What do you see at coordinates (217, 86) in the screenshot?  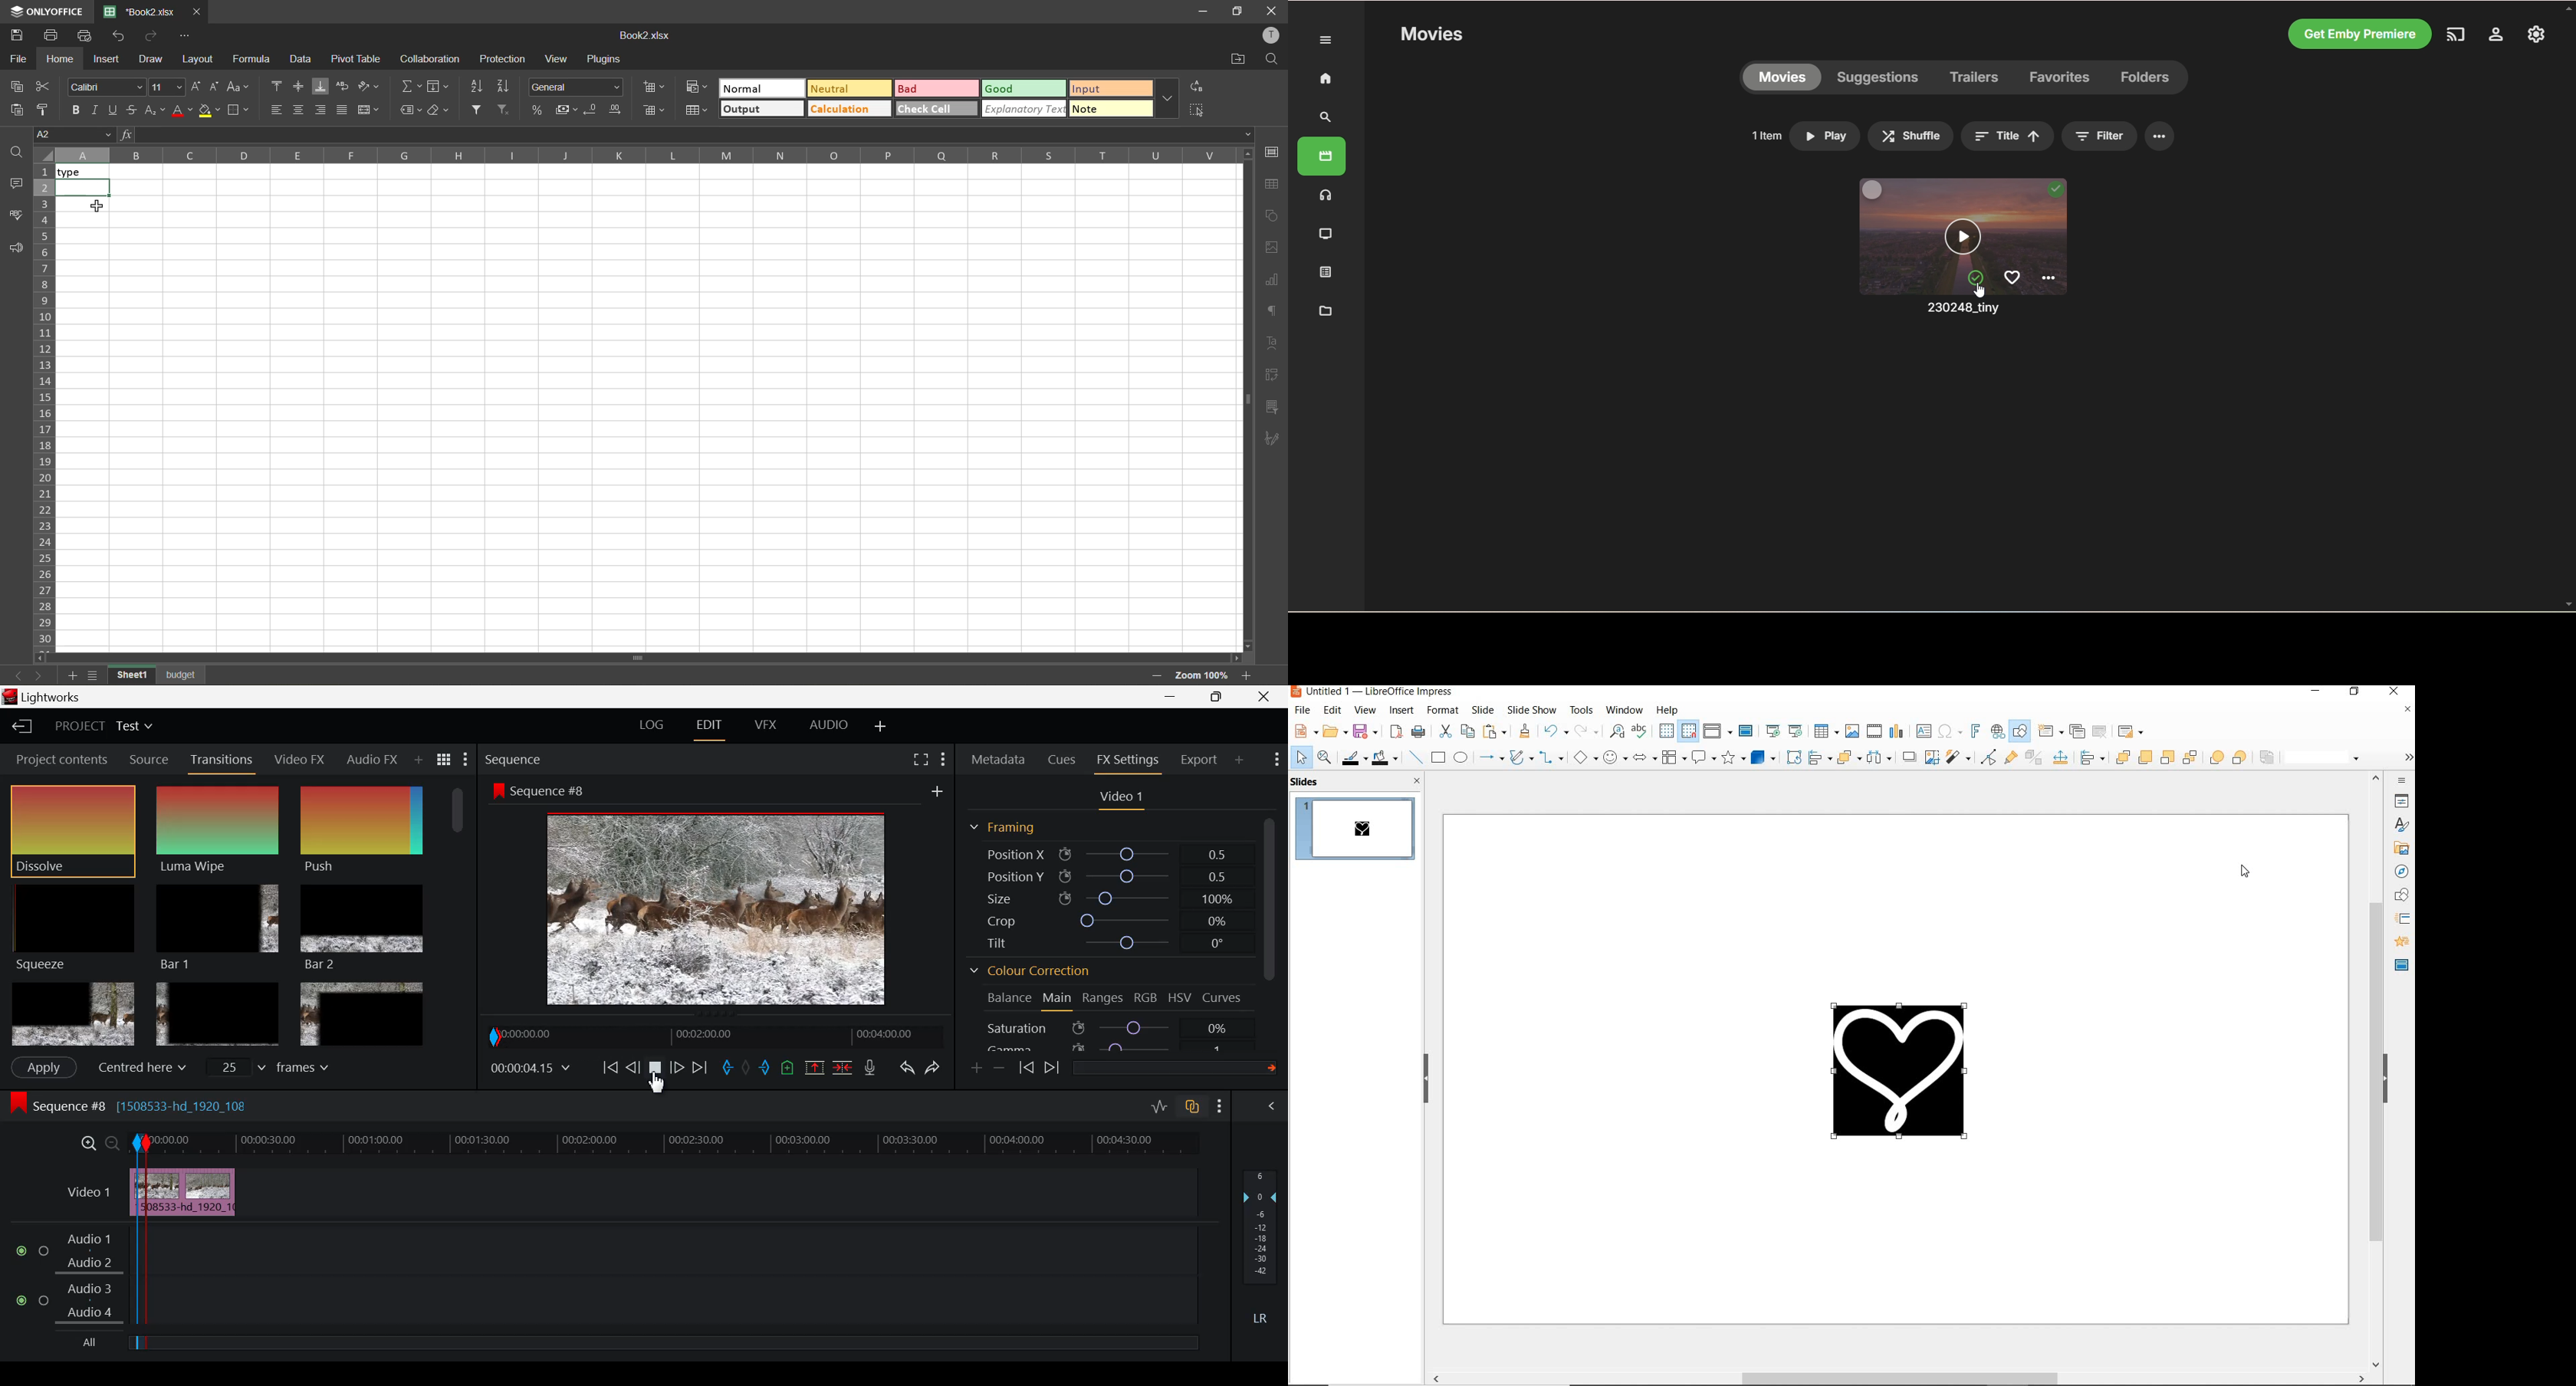 I see `decrement size` at bounding box center [217, 86].